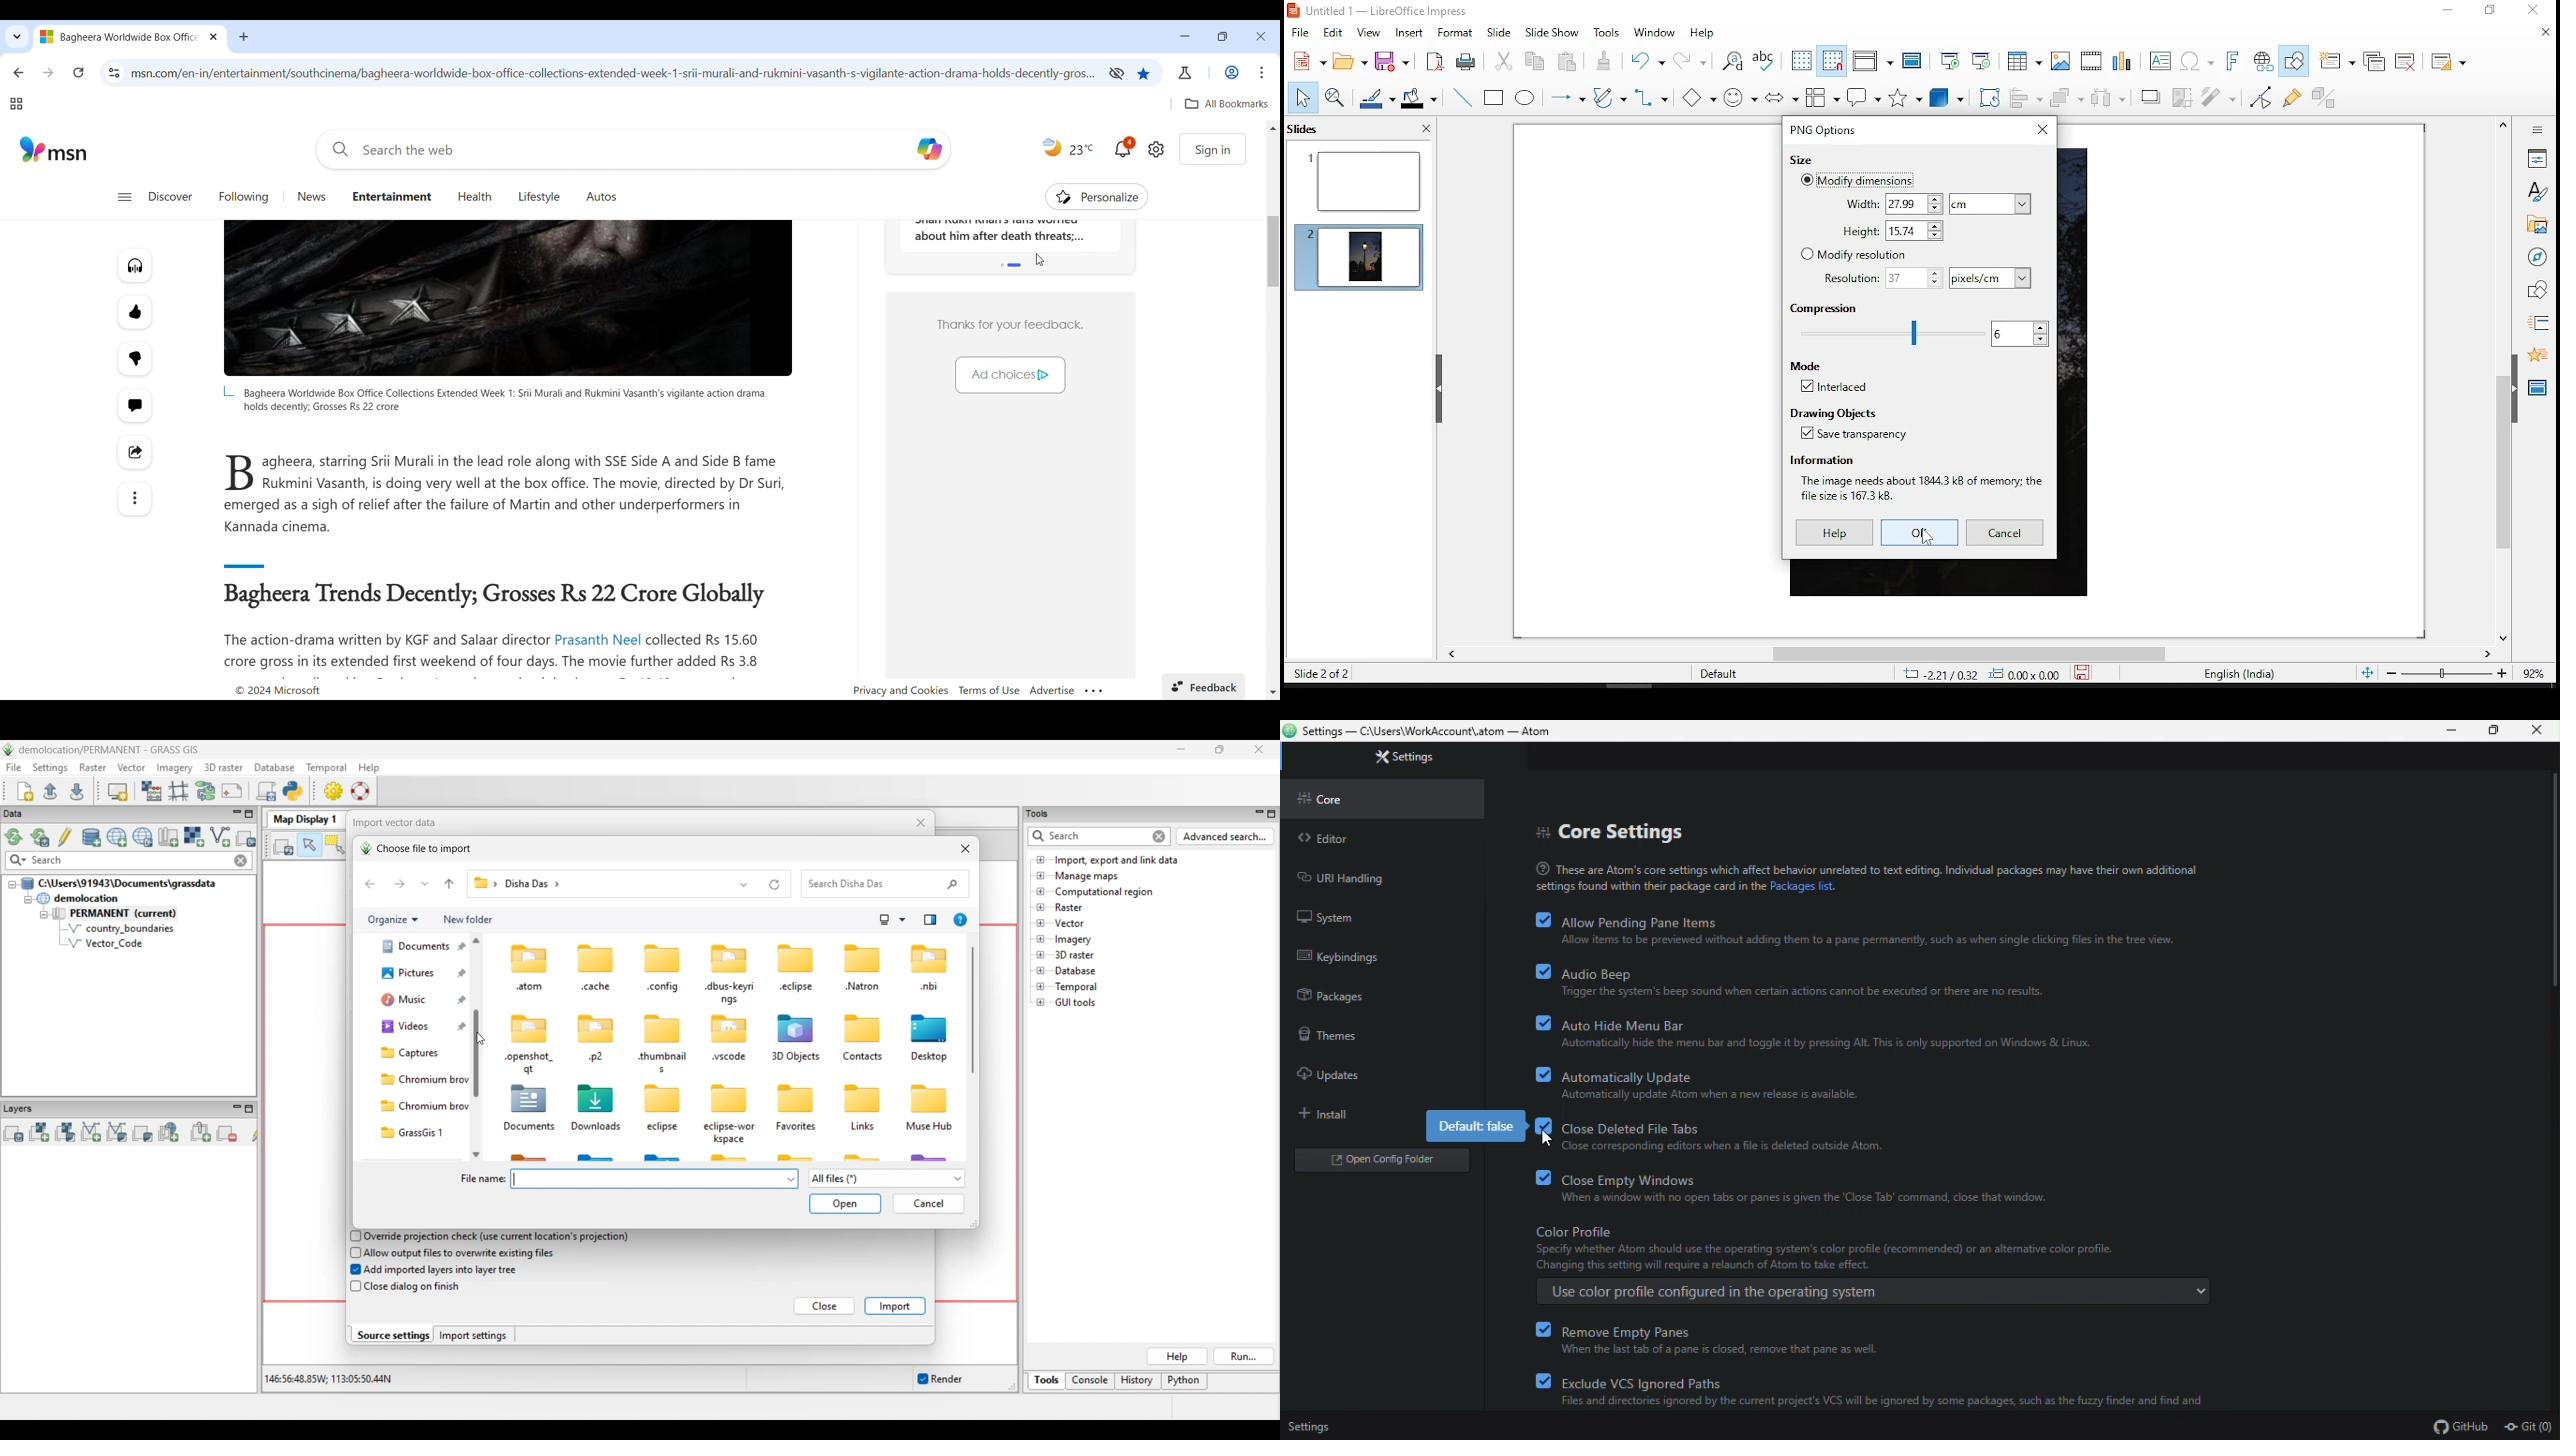  What do you see at coordinates (135, 452) in the screenshot?
I see `Share this story` at bounding box center [135, 452].